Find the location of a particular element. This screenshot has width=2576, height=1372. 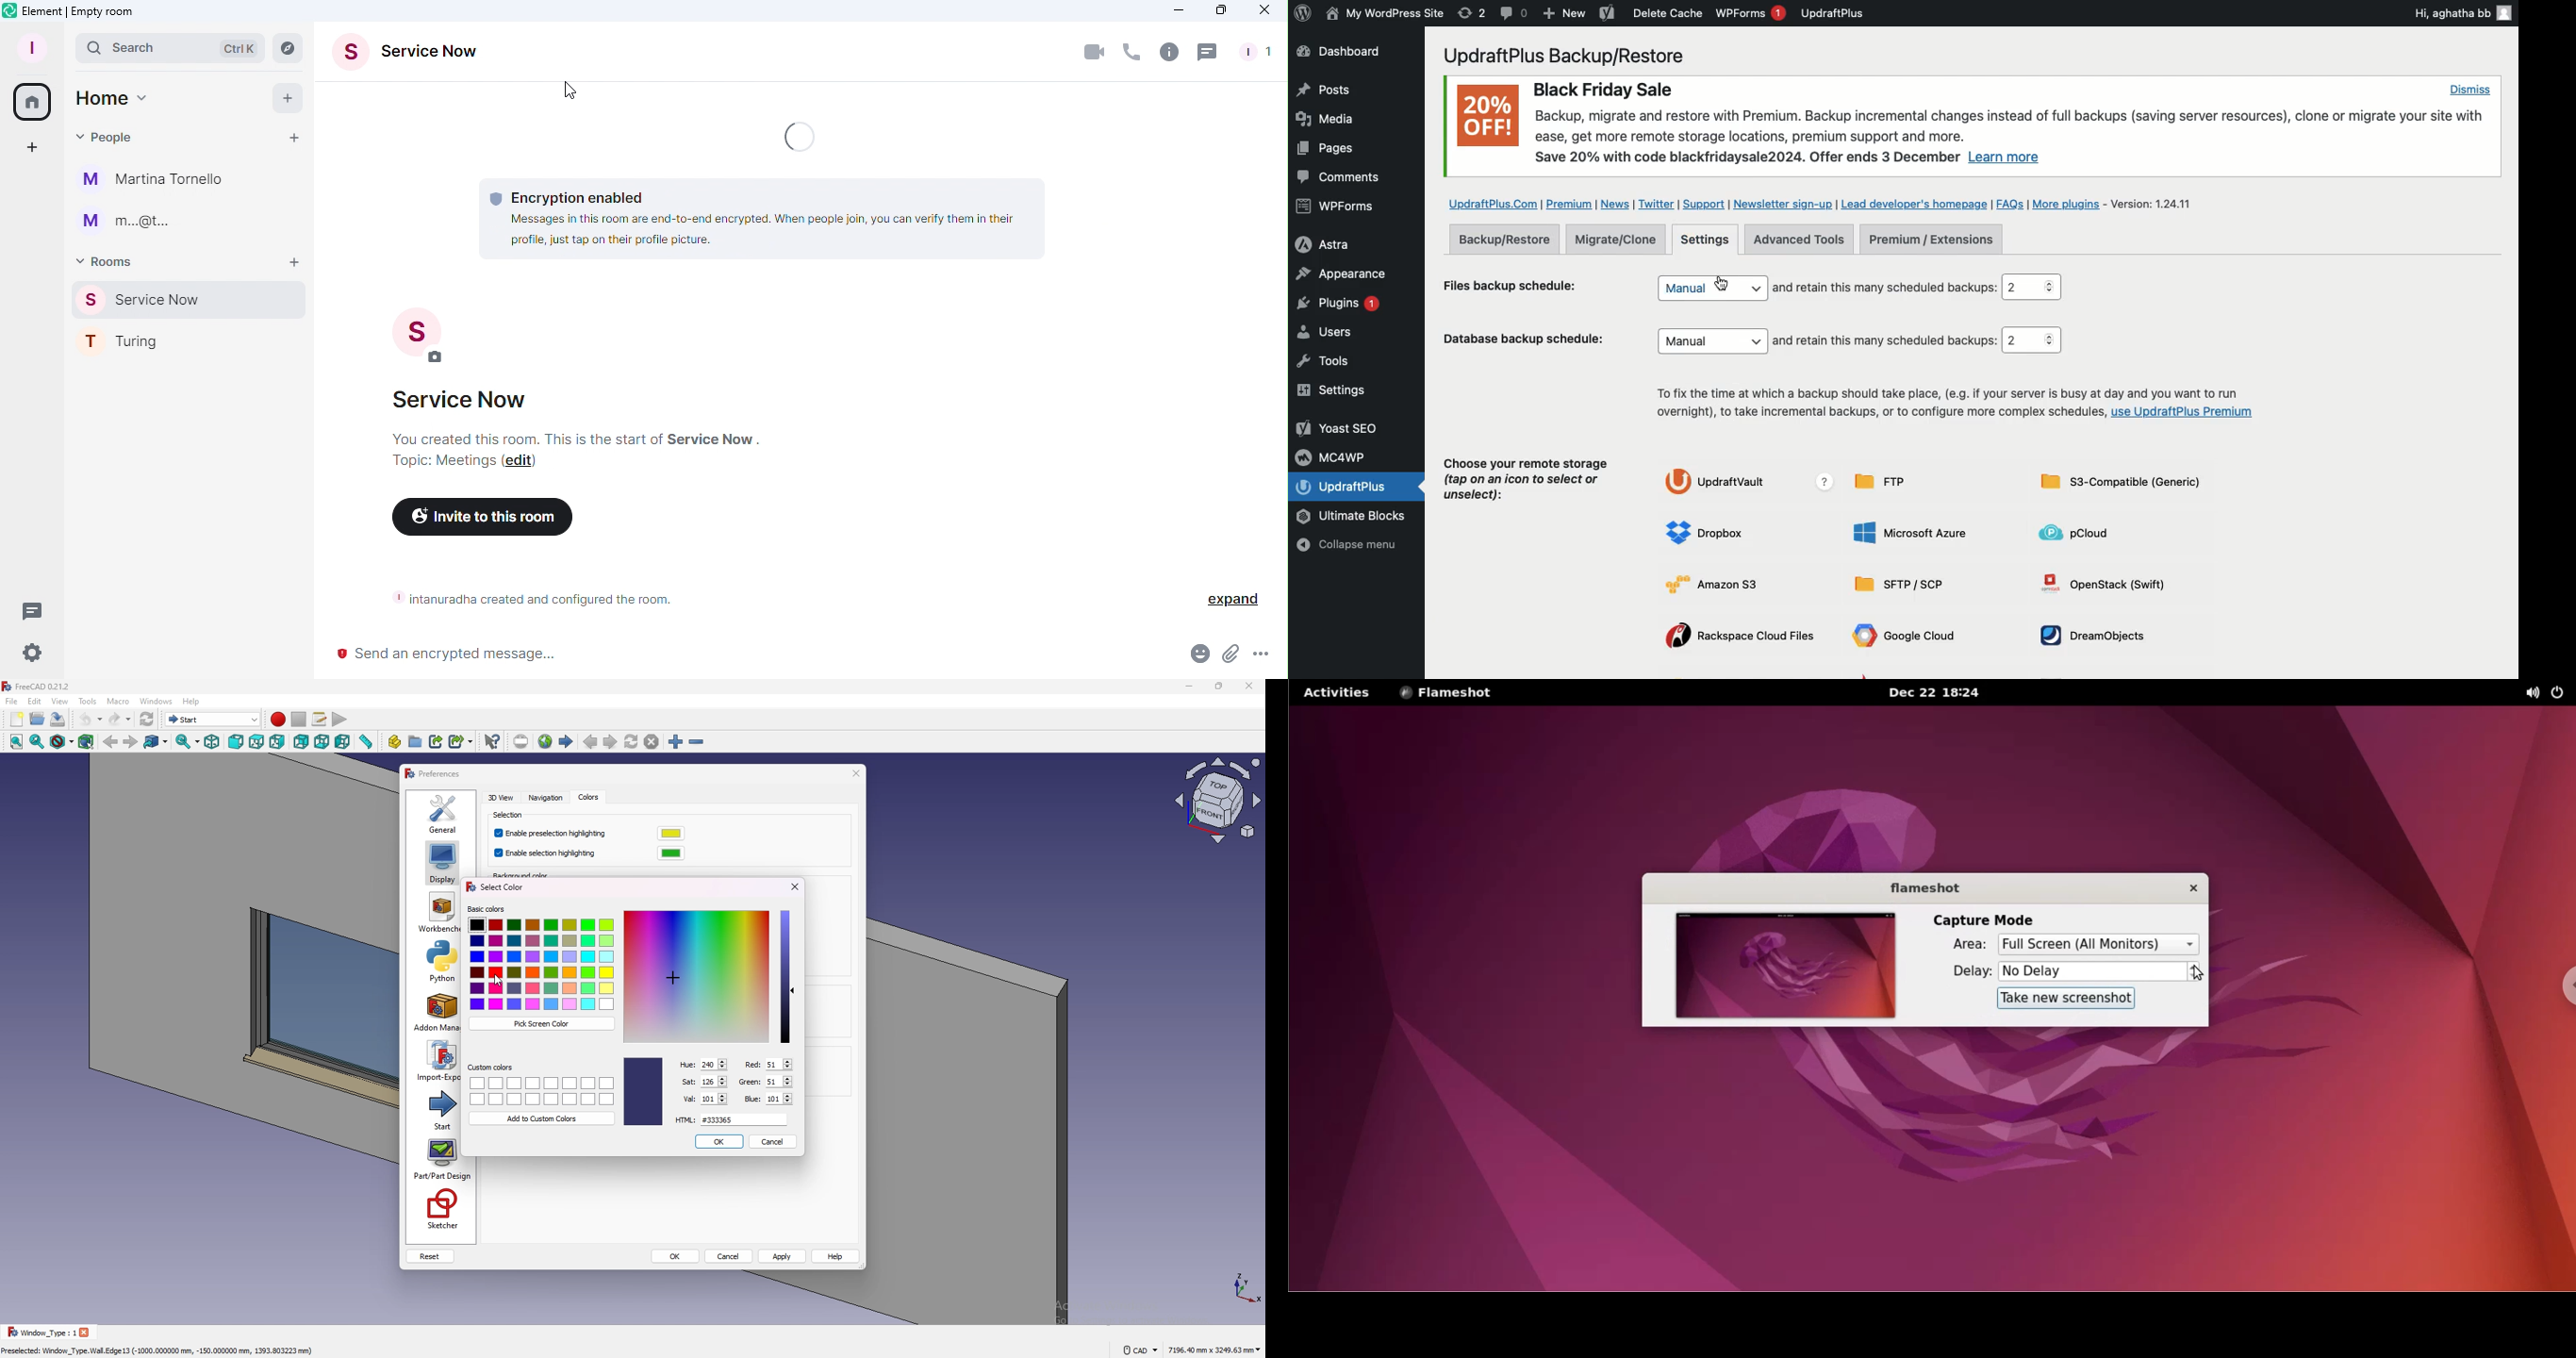

Sat: is located at coordinates (687, 1081).